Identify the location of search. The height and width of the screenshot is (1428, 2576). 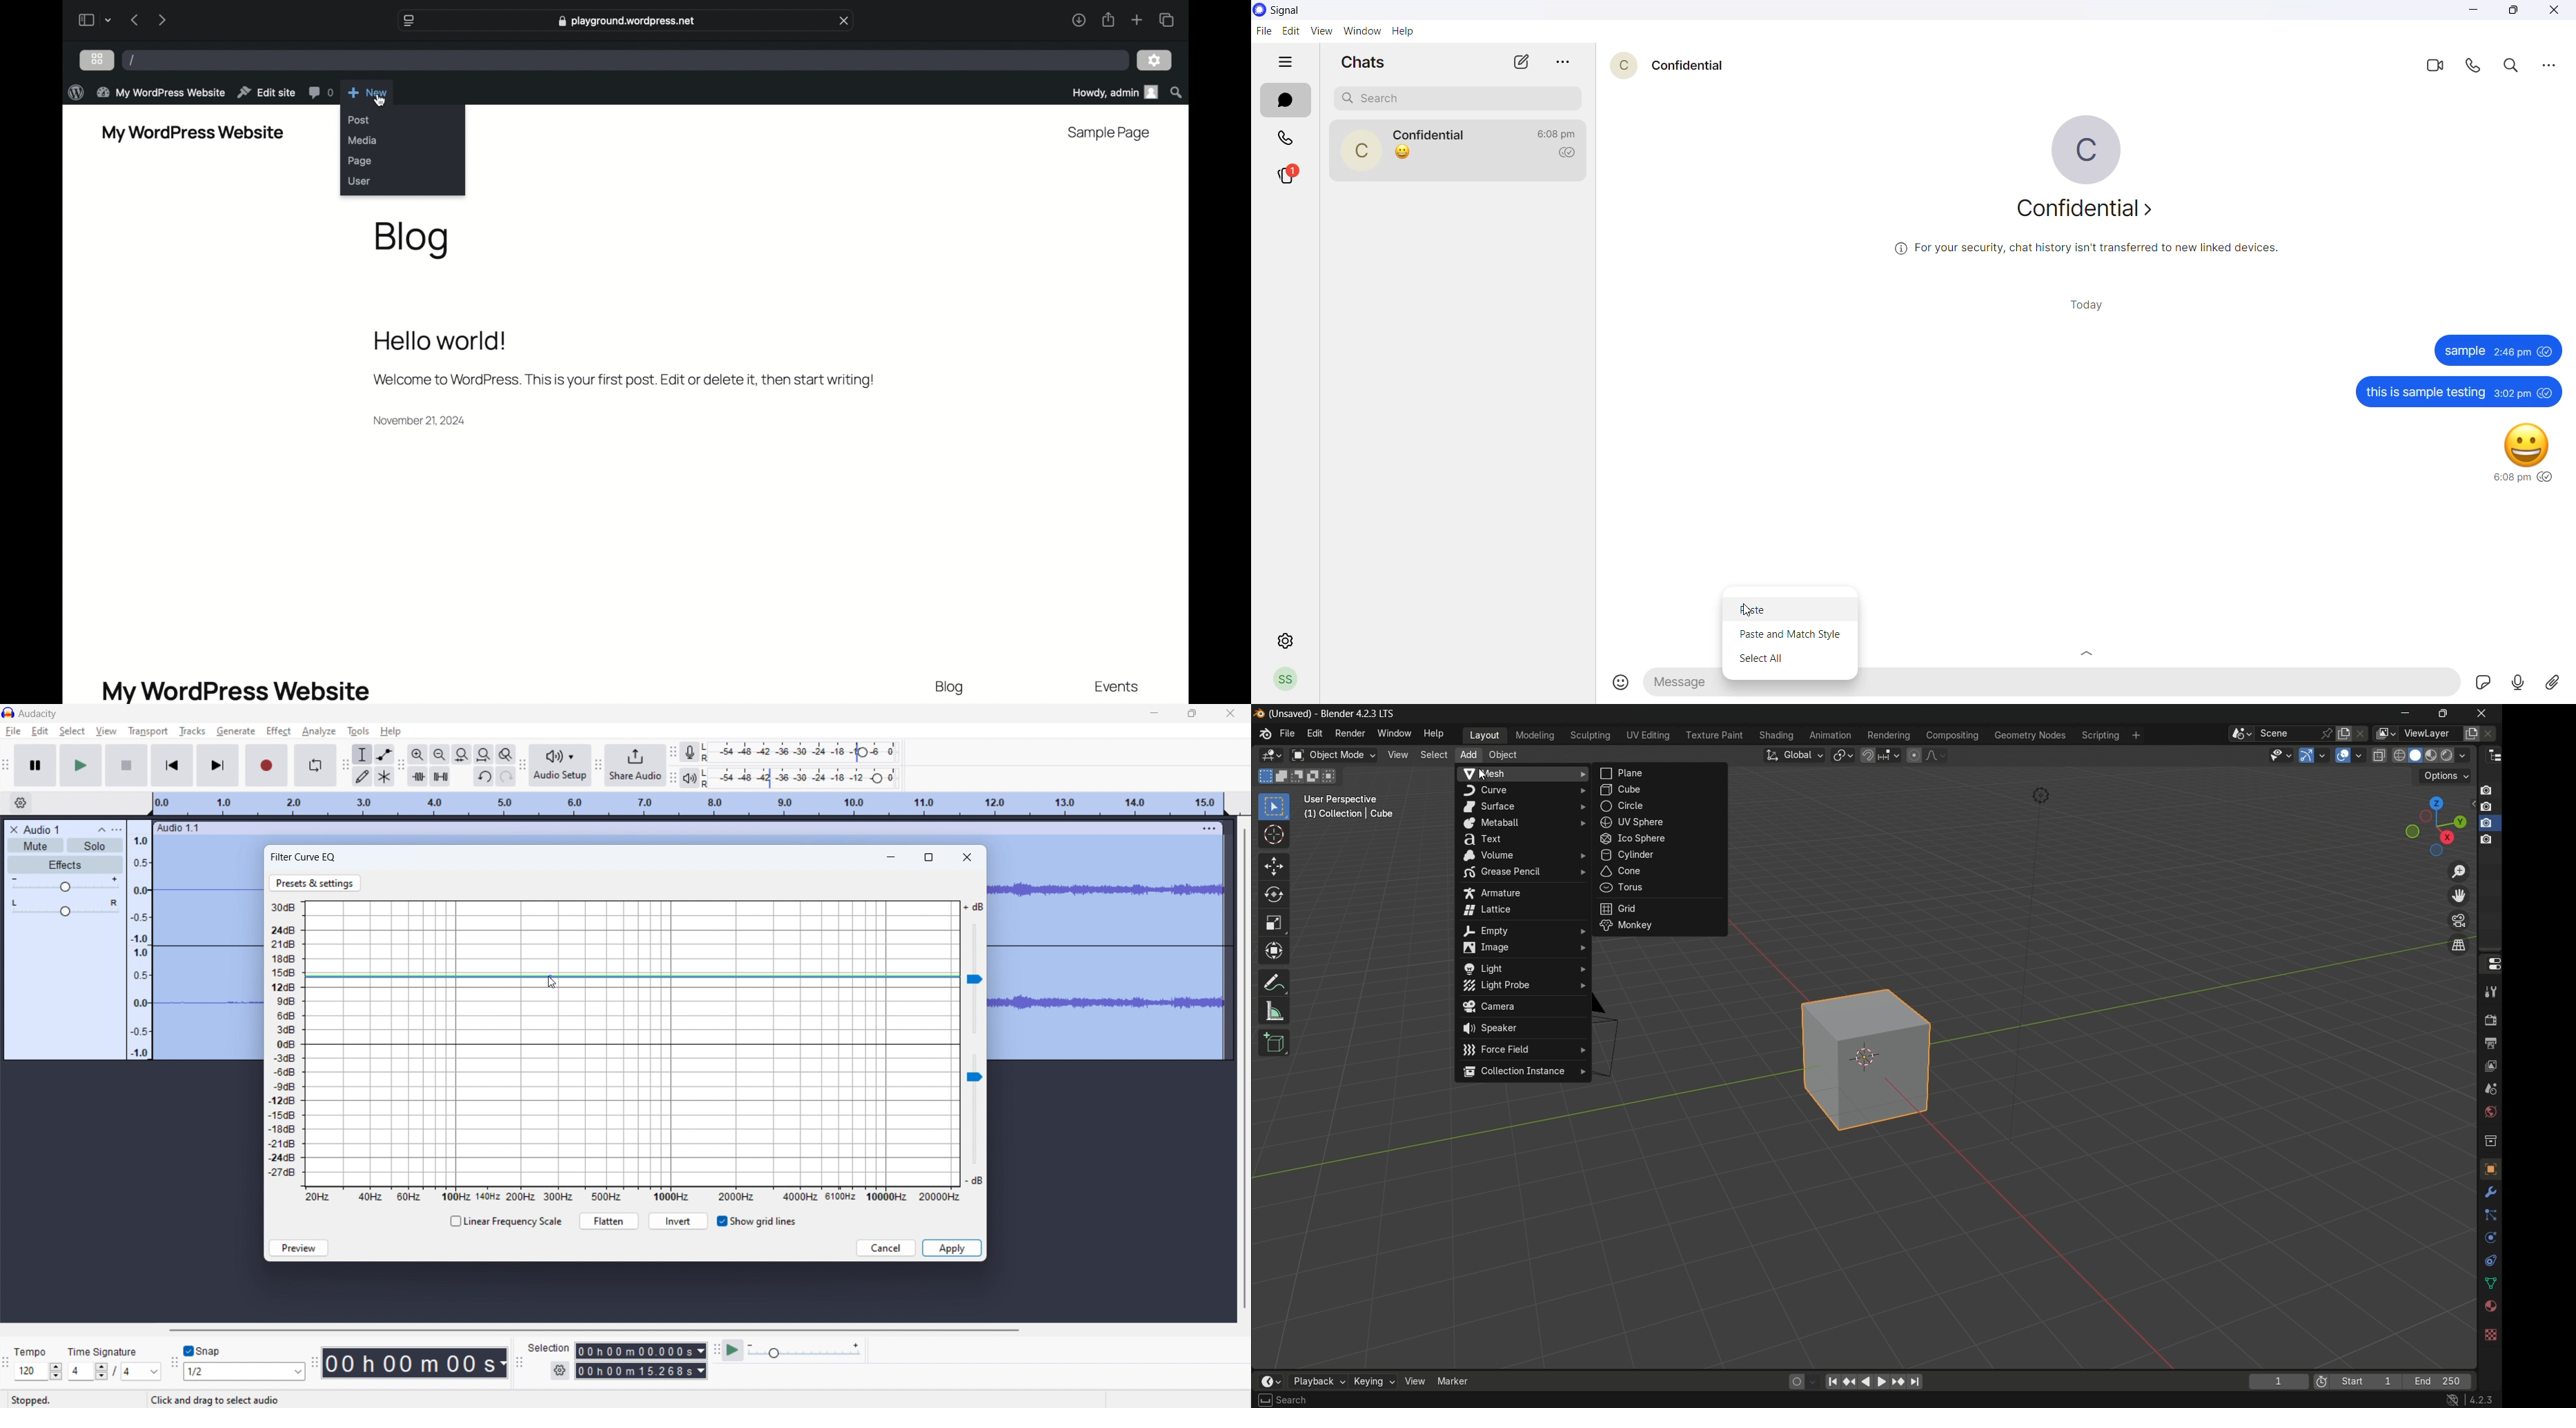
(1178, 93).